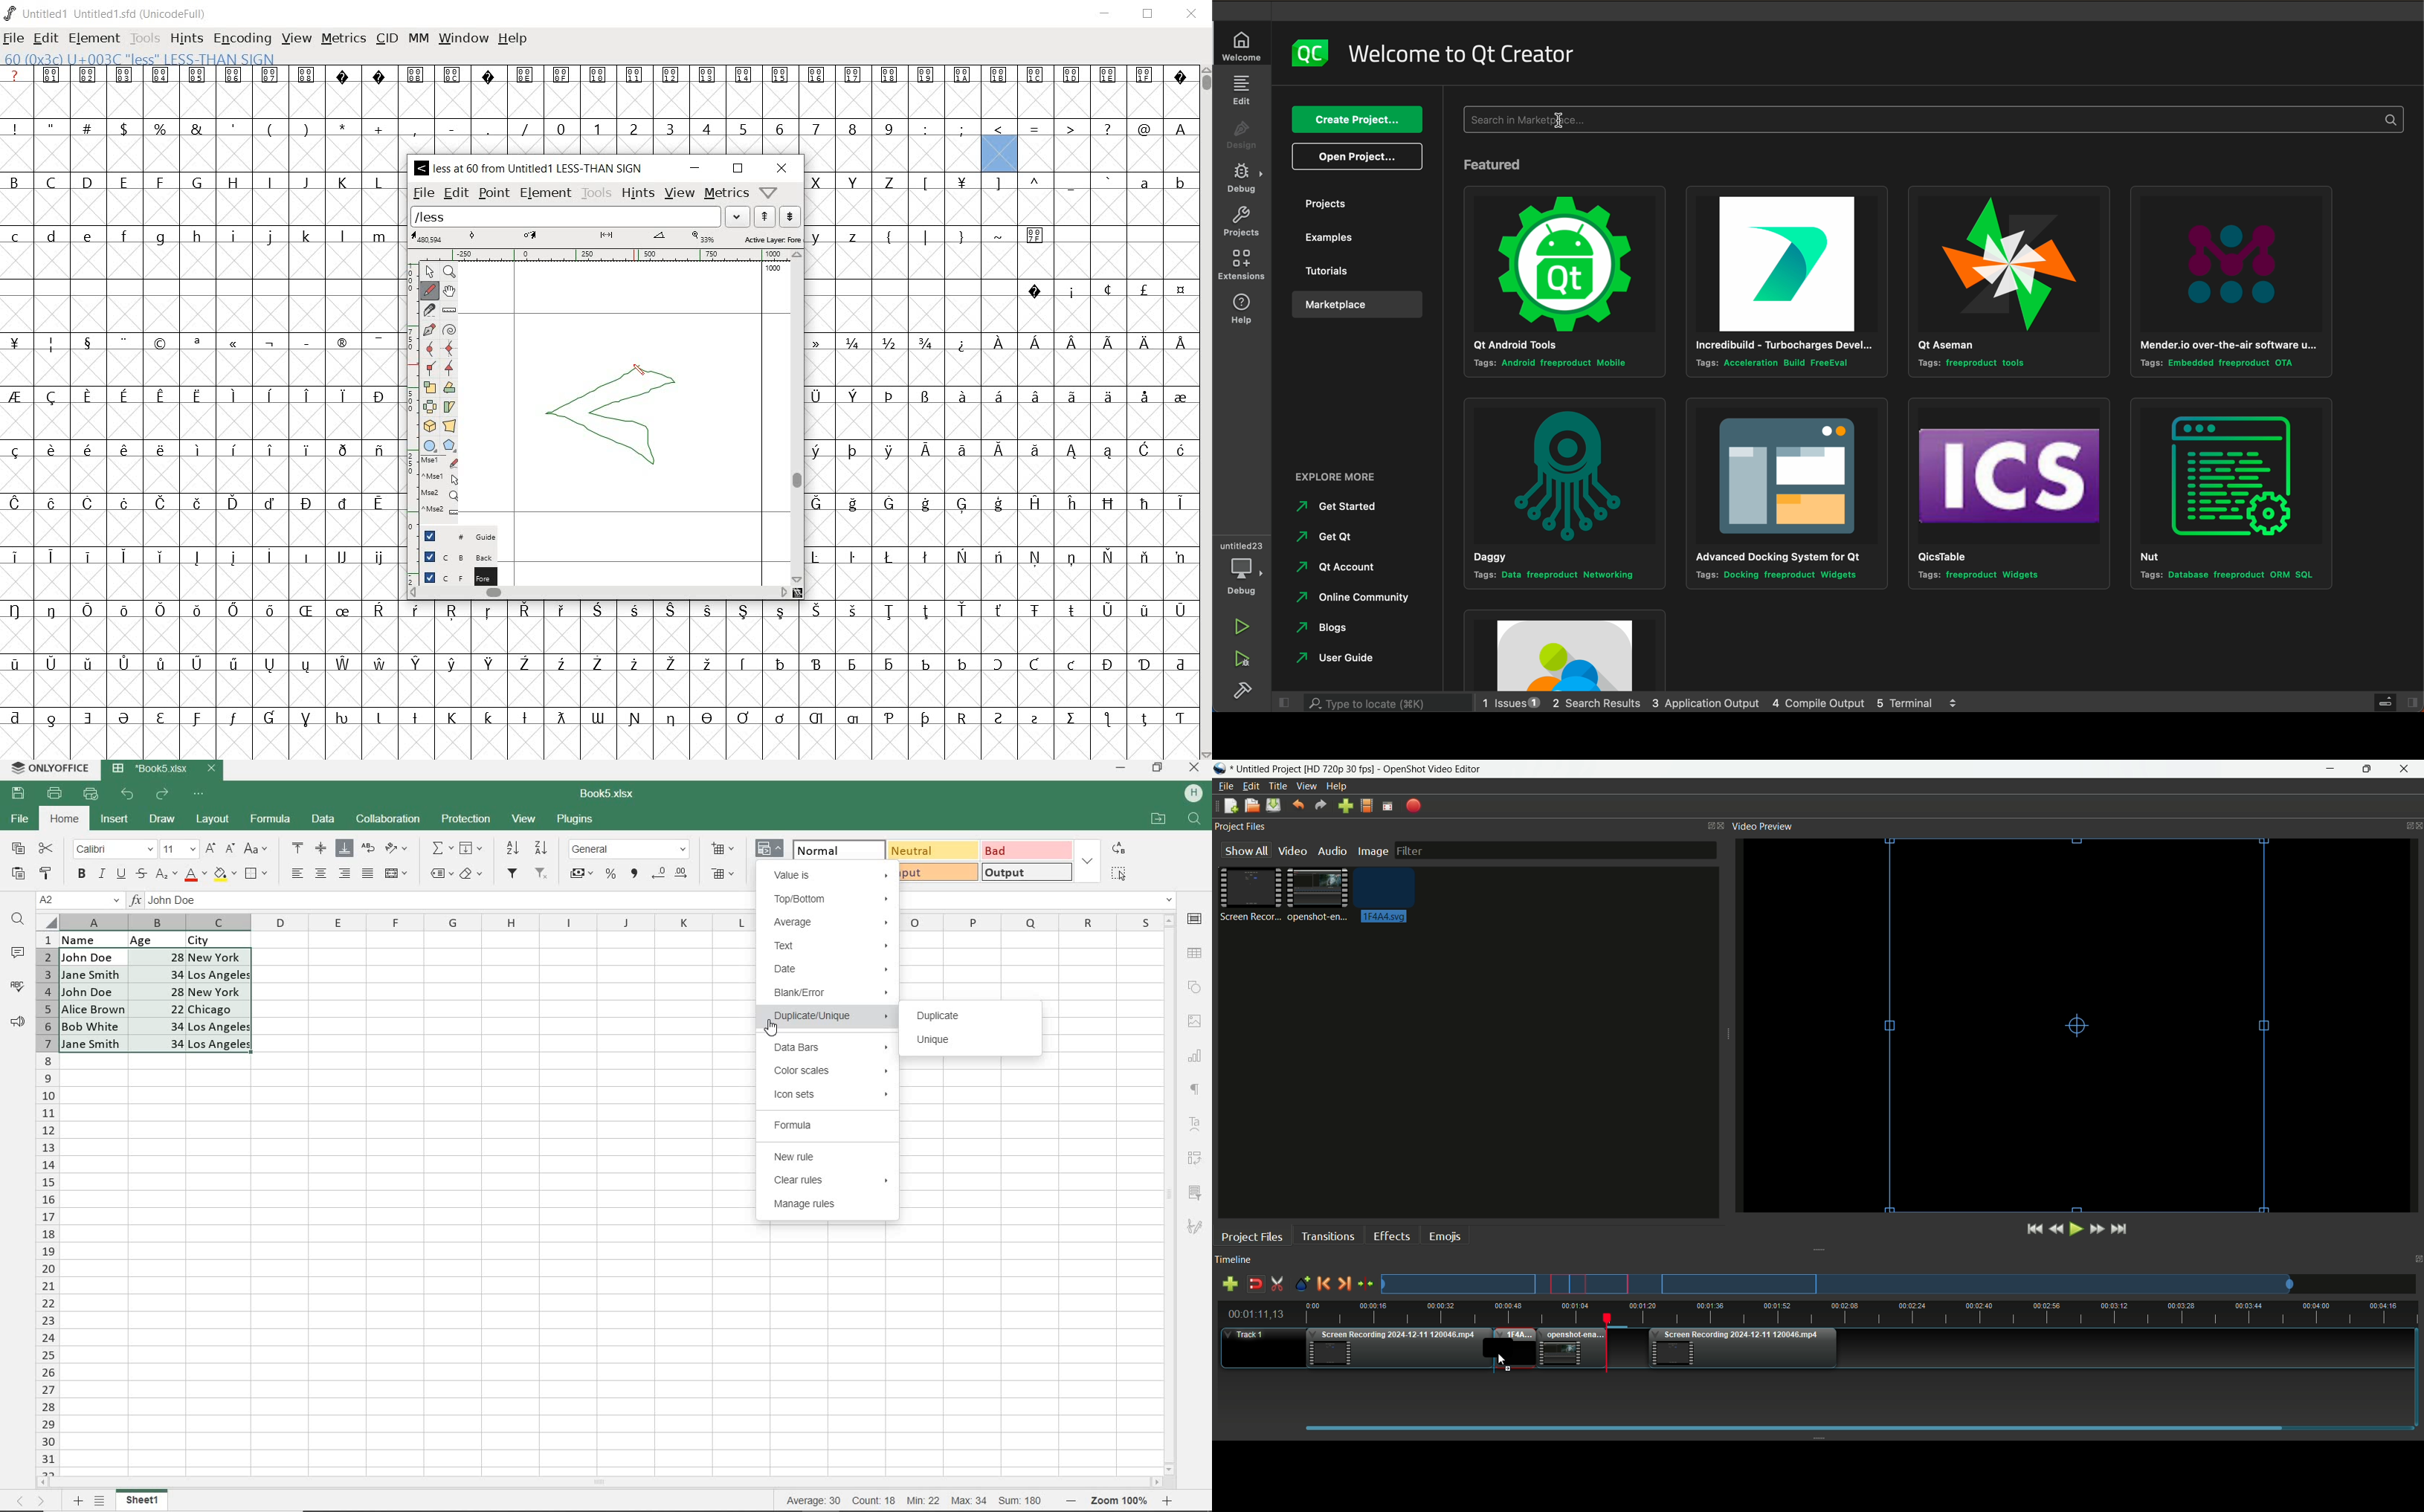 The image size is (2436, 1512). What do you see at coordinates (450, 310) in the screenshot?
I see `measure a distance, angle between points` at bounding box center [450, 310].